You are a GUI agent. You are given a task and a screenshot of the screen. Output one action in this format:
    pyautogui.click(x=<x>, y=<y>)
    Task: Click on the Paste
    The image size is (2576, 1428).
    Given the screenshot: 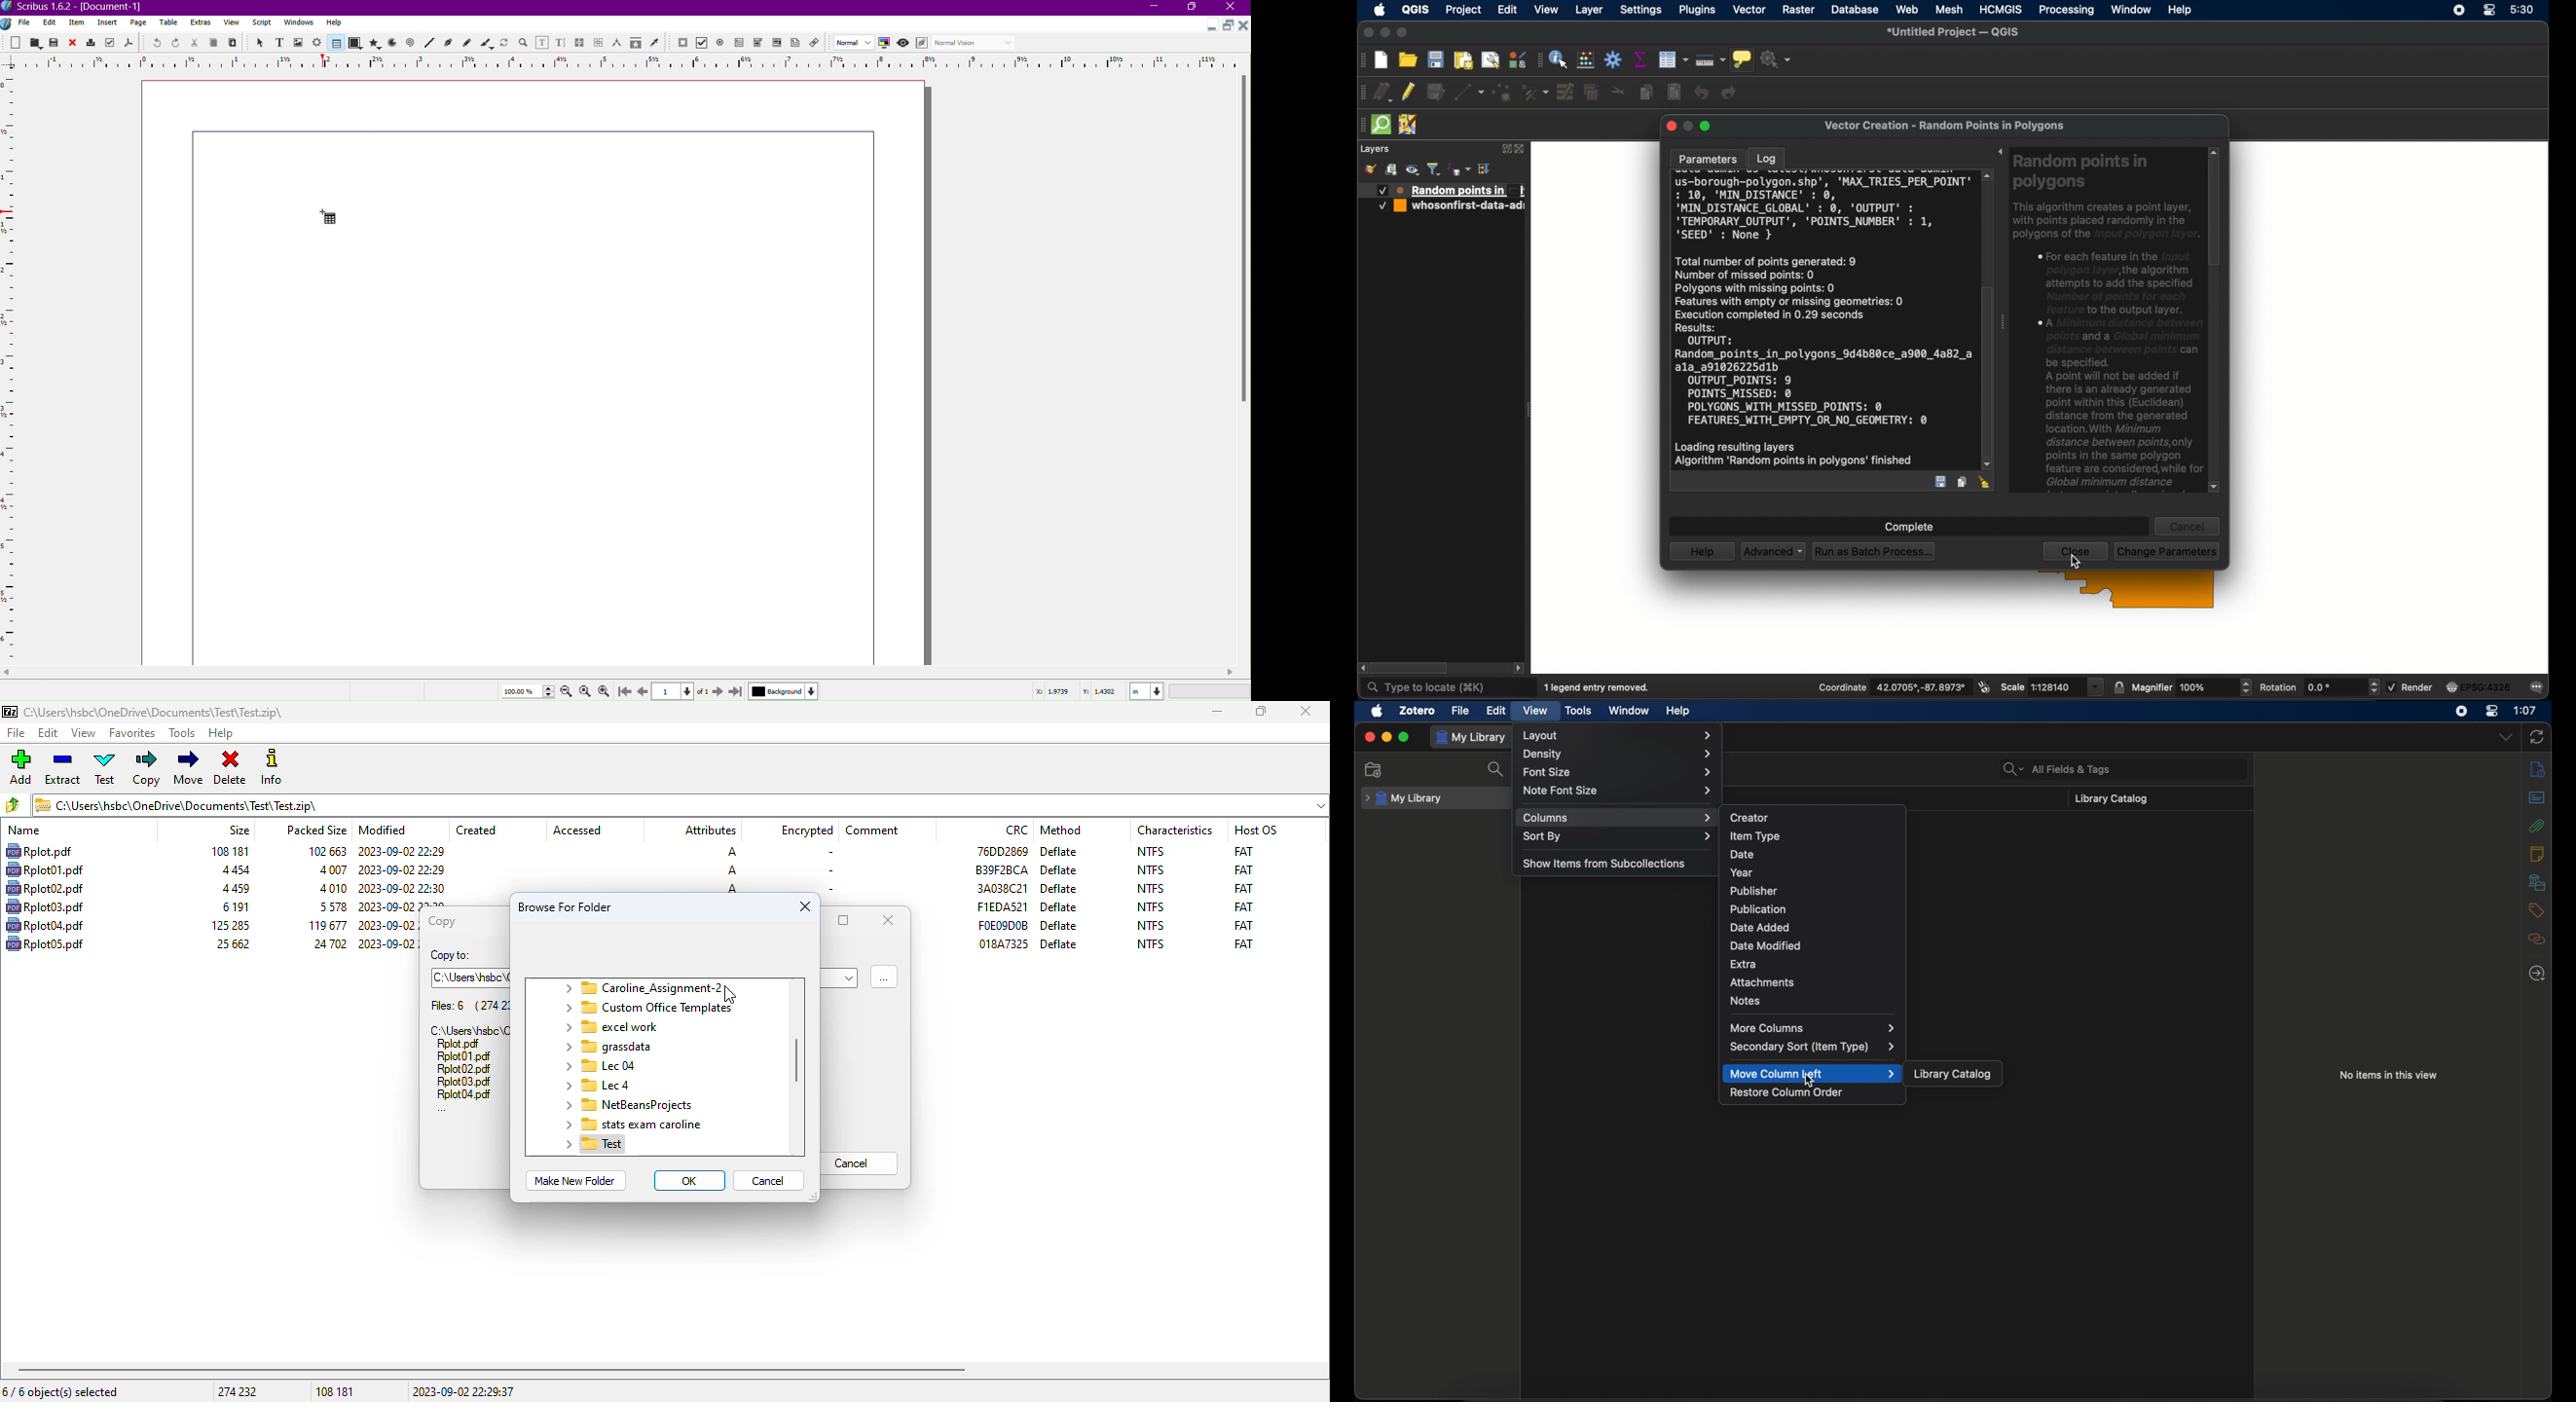 What is the action you would take?
    pyautogui.click(x=234, y=43)
    